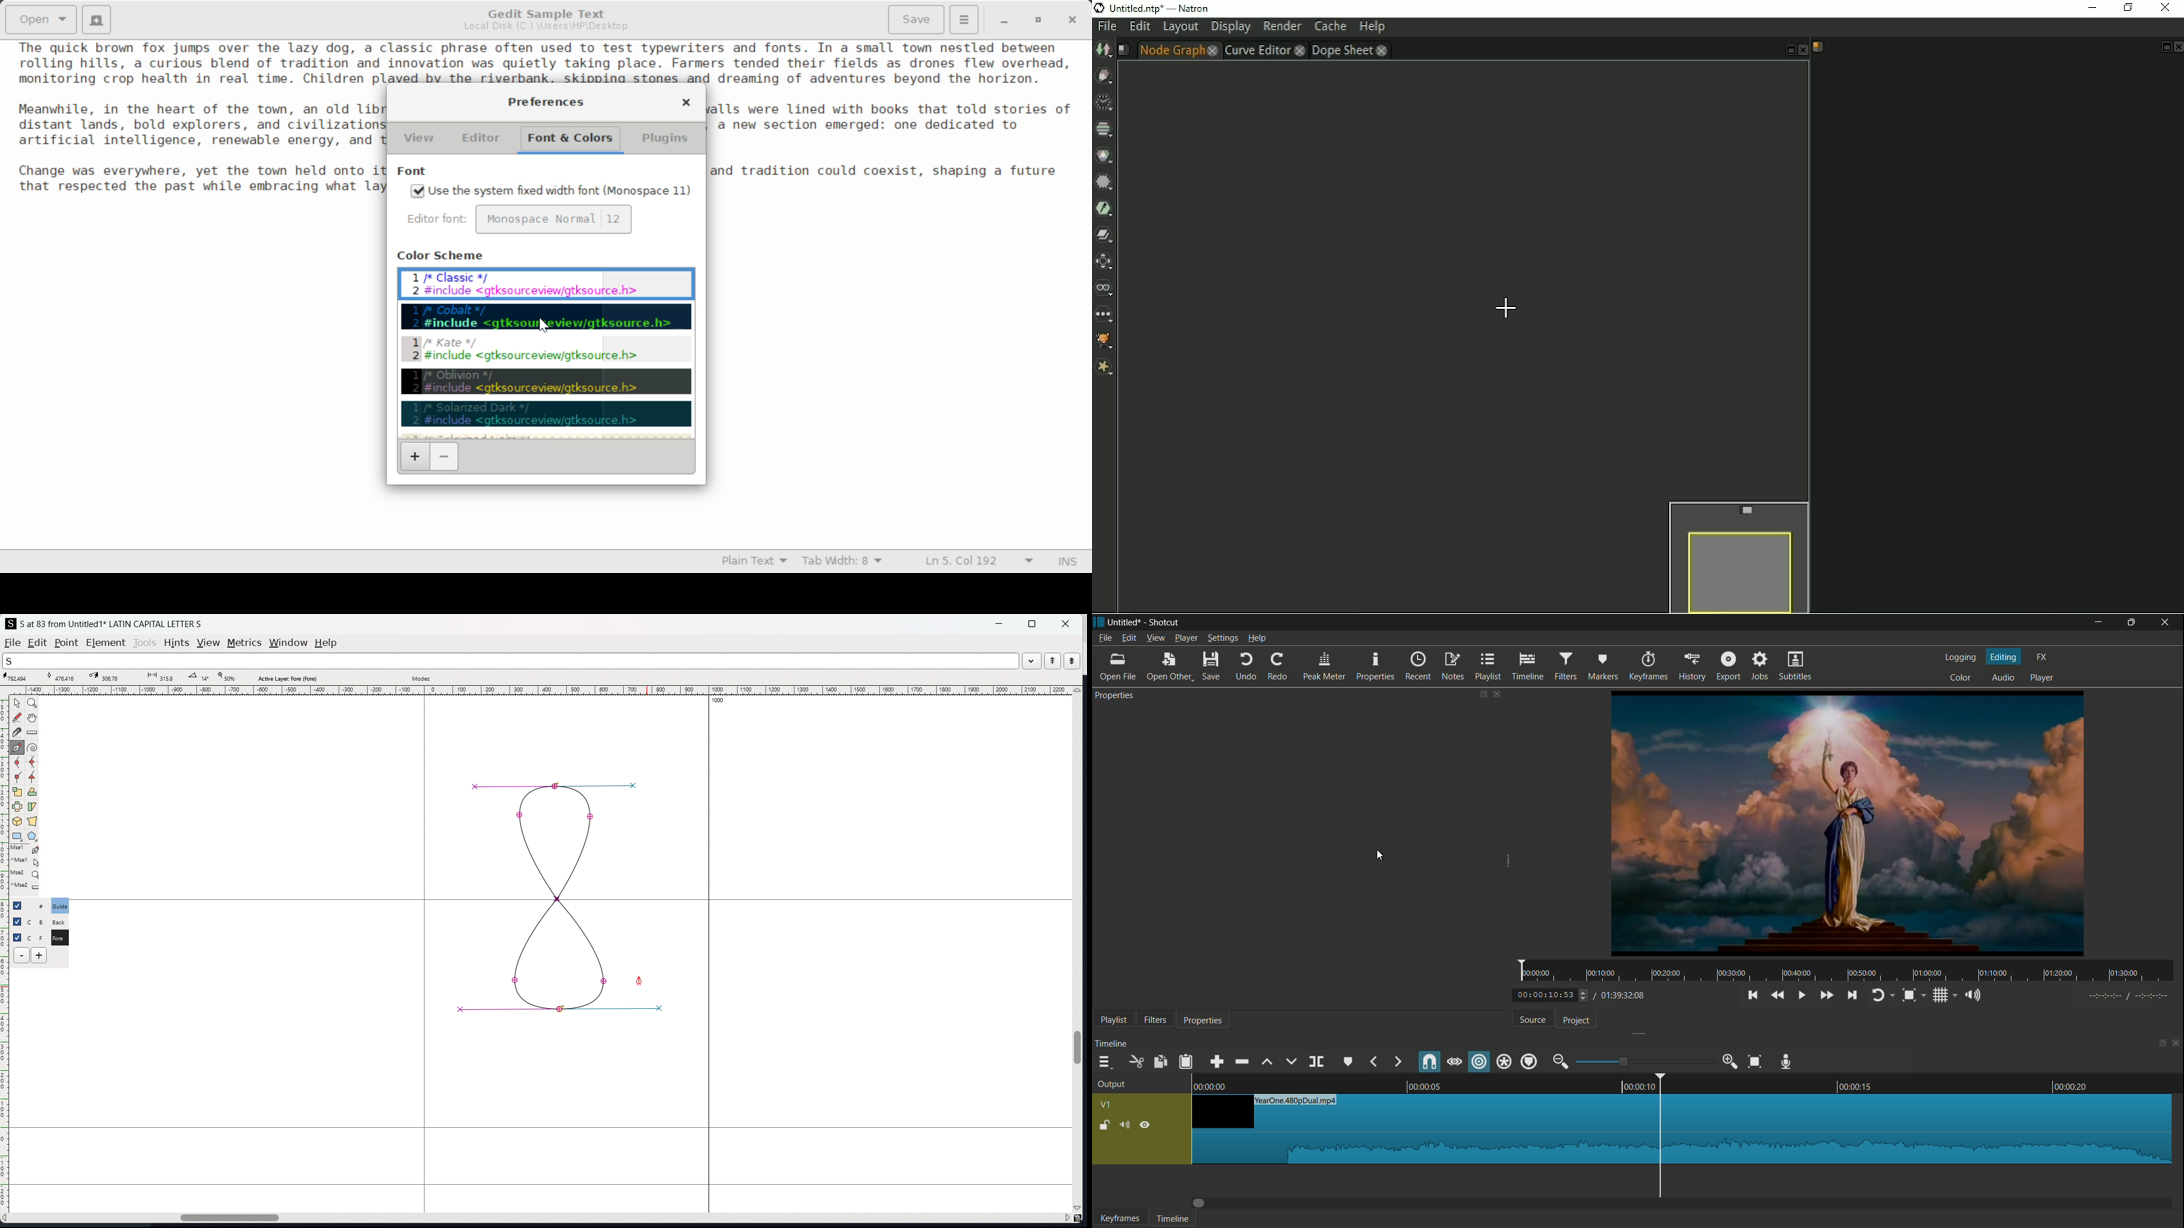 The height and width of the screenshot is (1232, 2184). What do you see at coordinates (963, 19) in the screenshot?
I see `Options Menu` at bounding box center [963, 19].